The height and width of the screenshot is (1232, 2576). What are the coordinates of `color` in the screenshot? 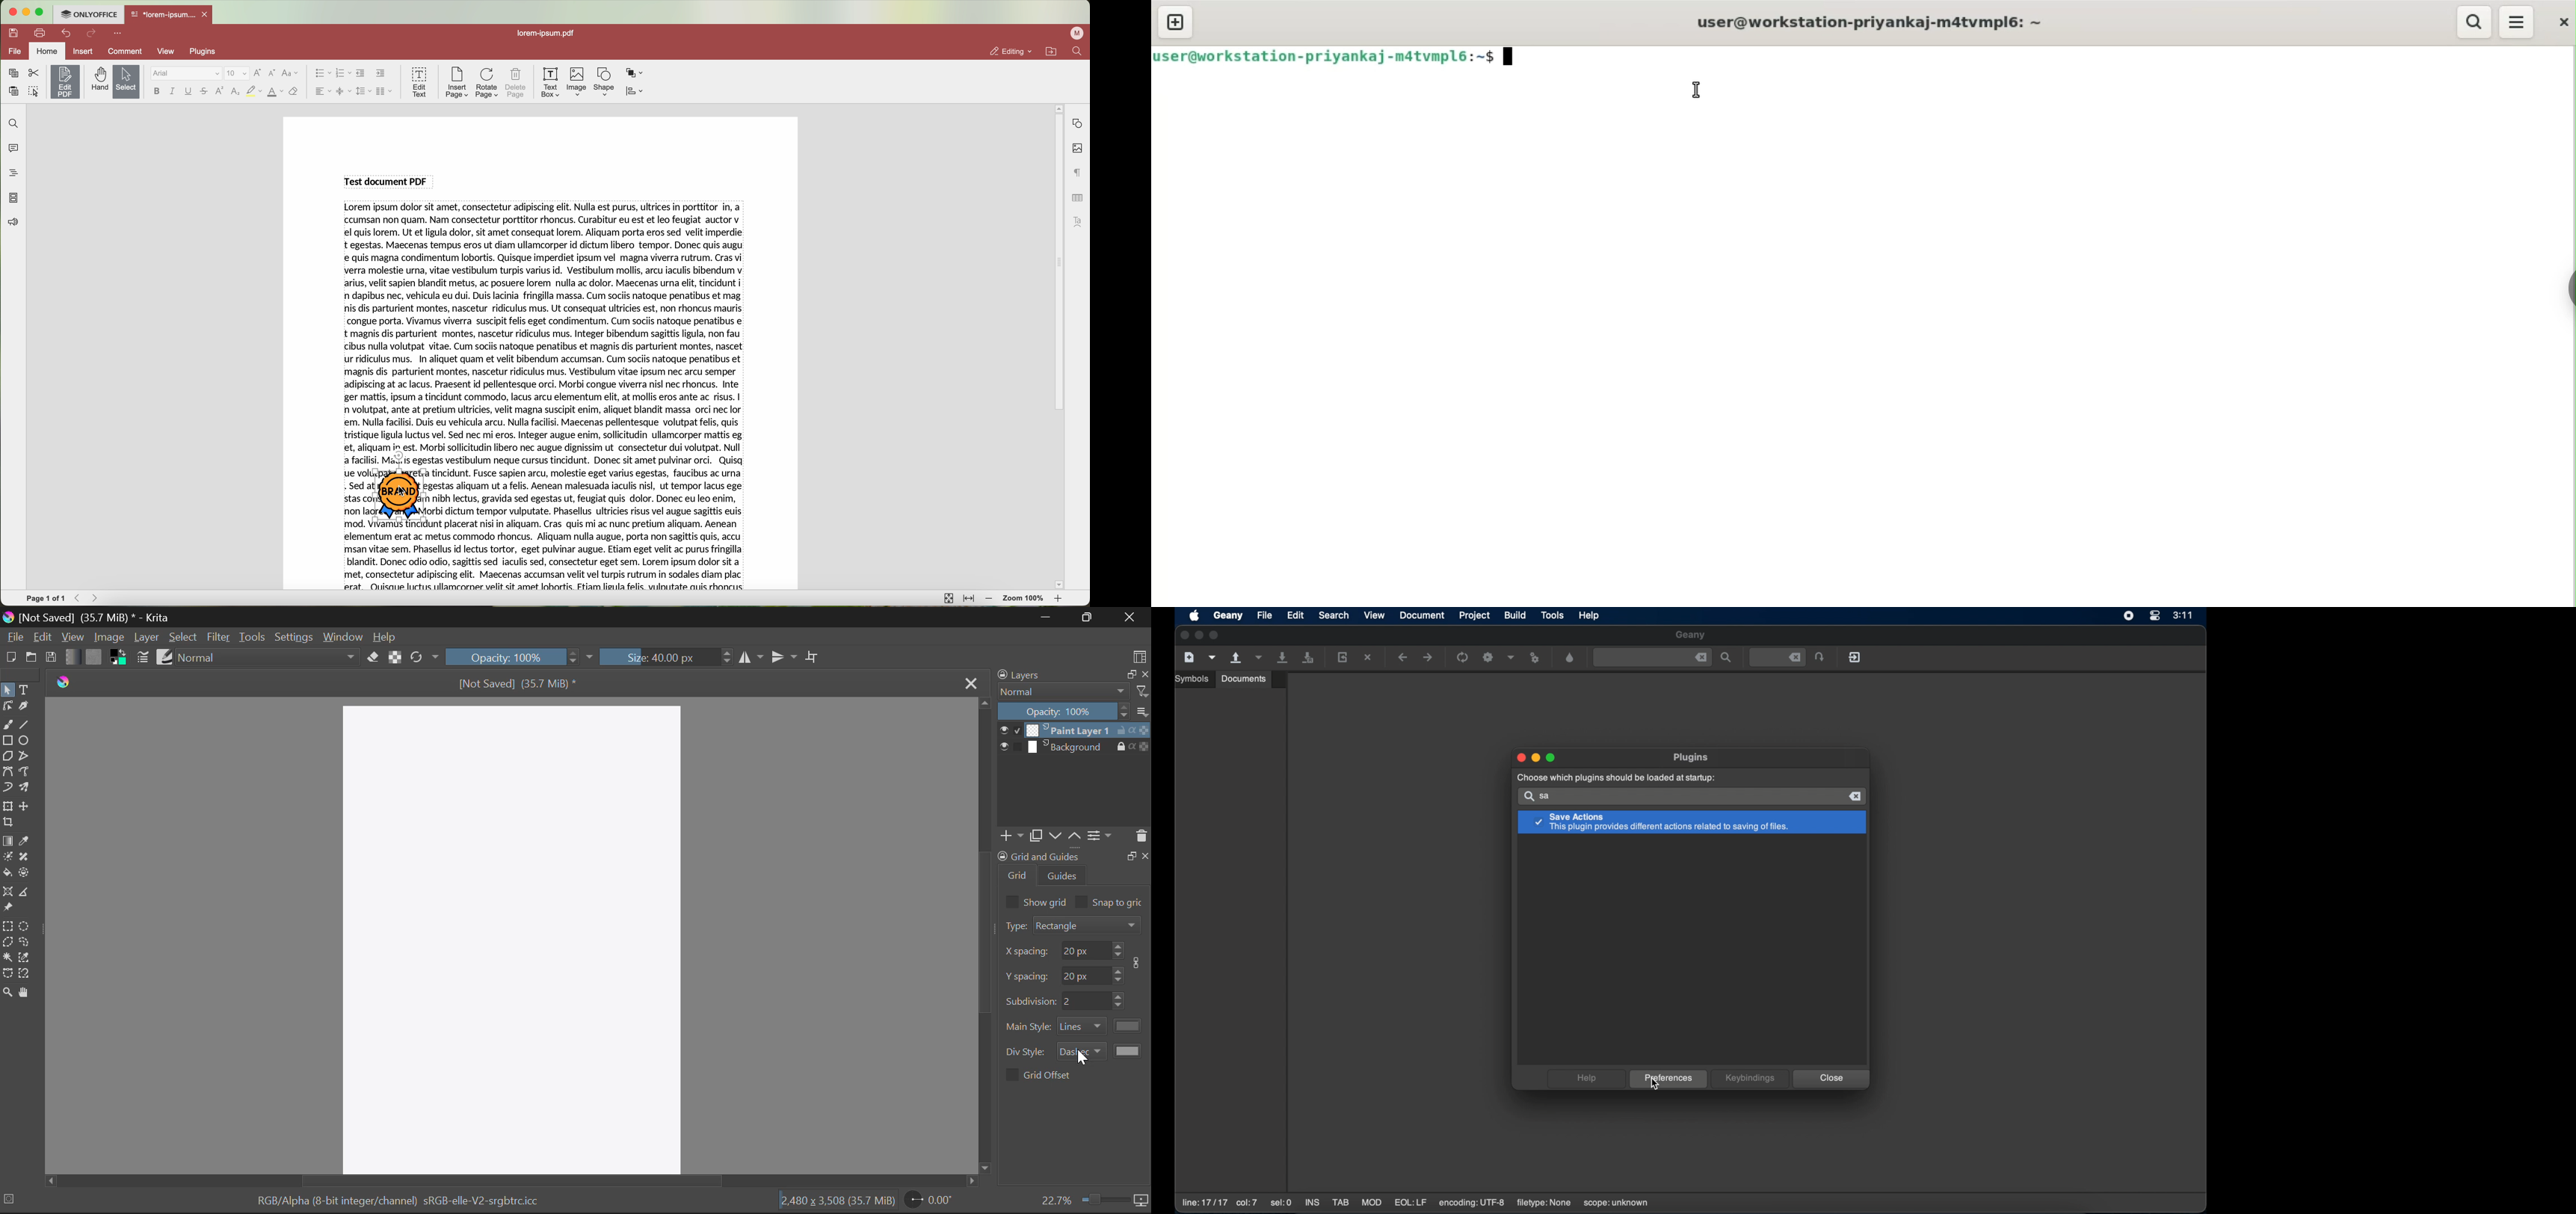 It's located at (1129, 1050).